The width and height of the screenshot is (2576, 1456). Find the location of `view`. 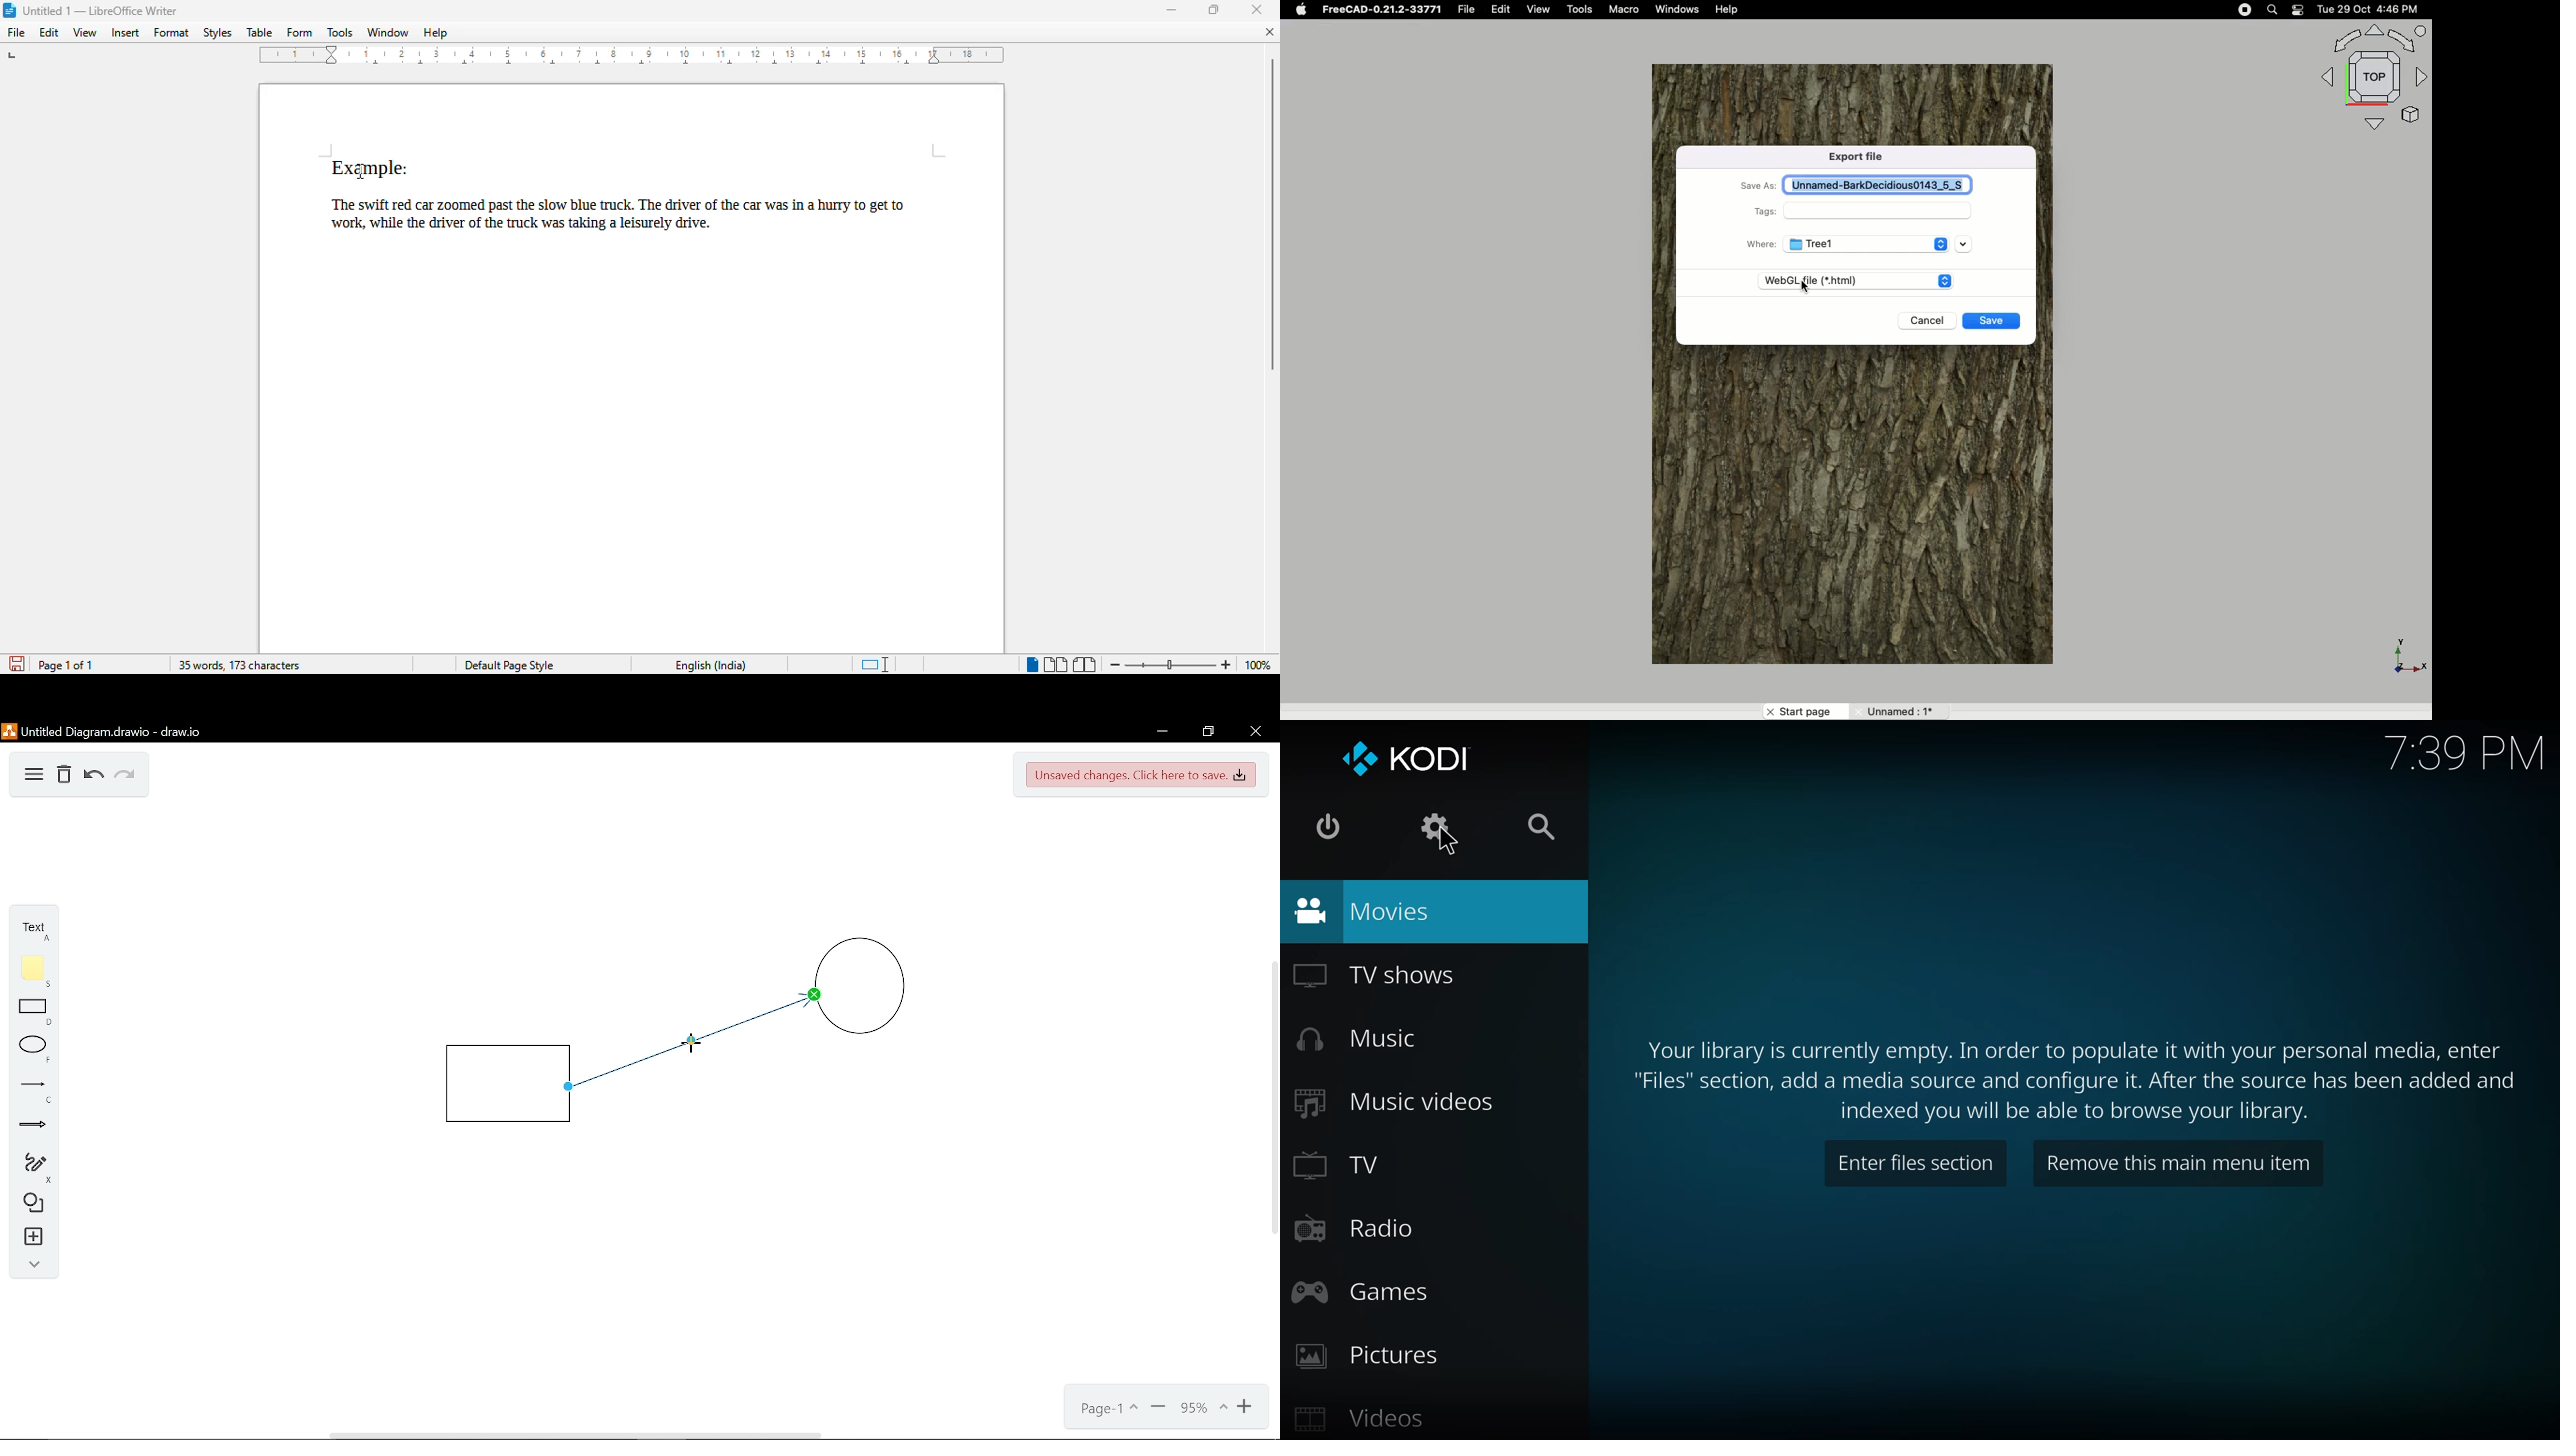

view is located at coordinates (85, 33).